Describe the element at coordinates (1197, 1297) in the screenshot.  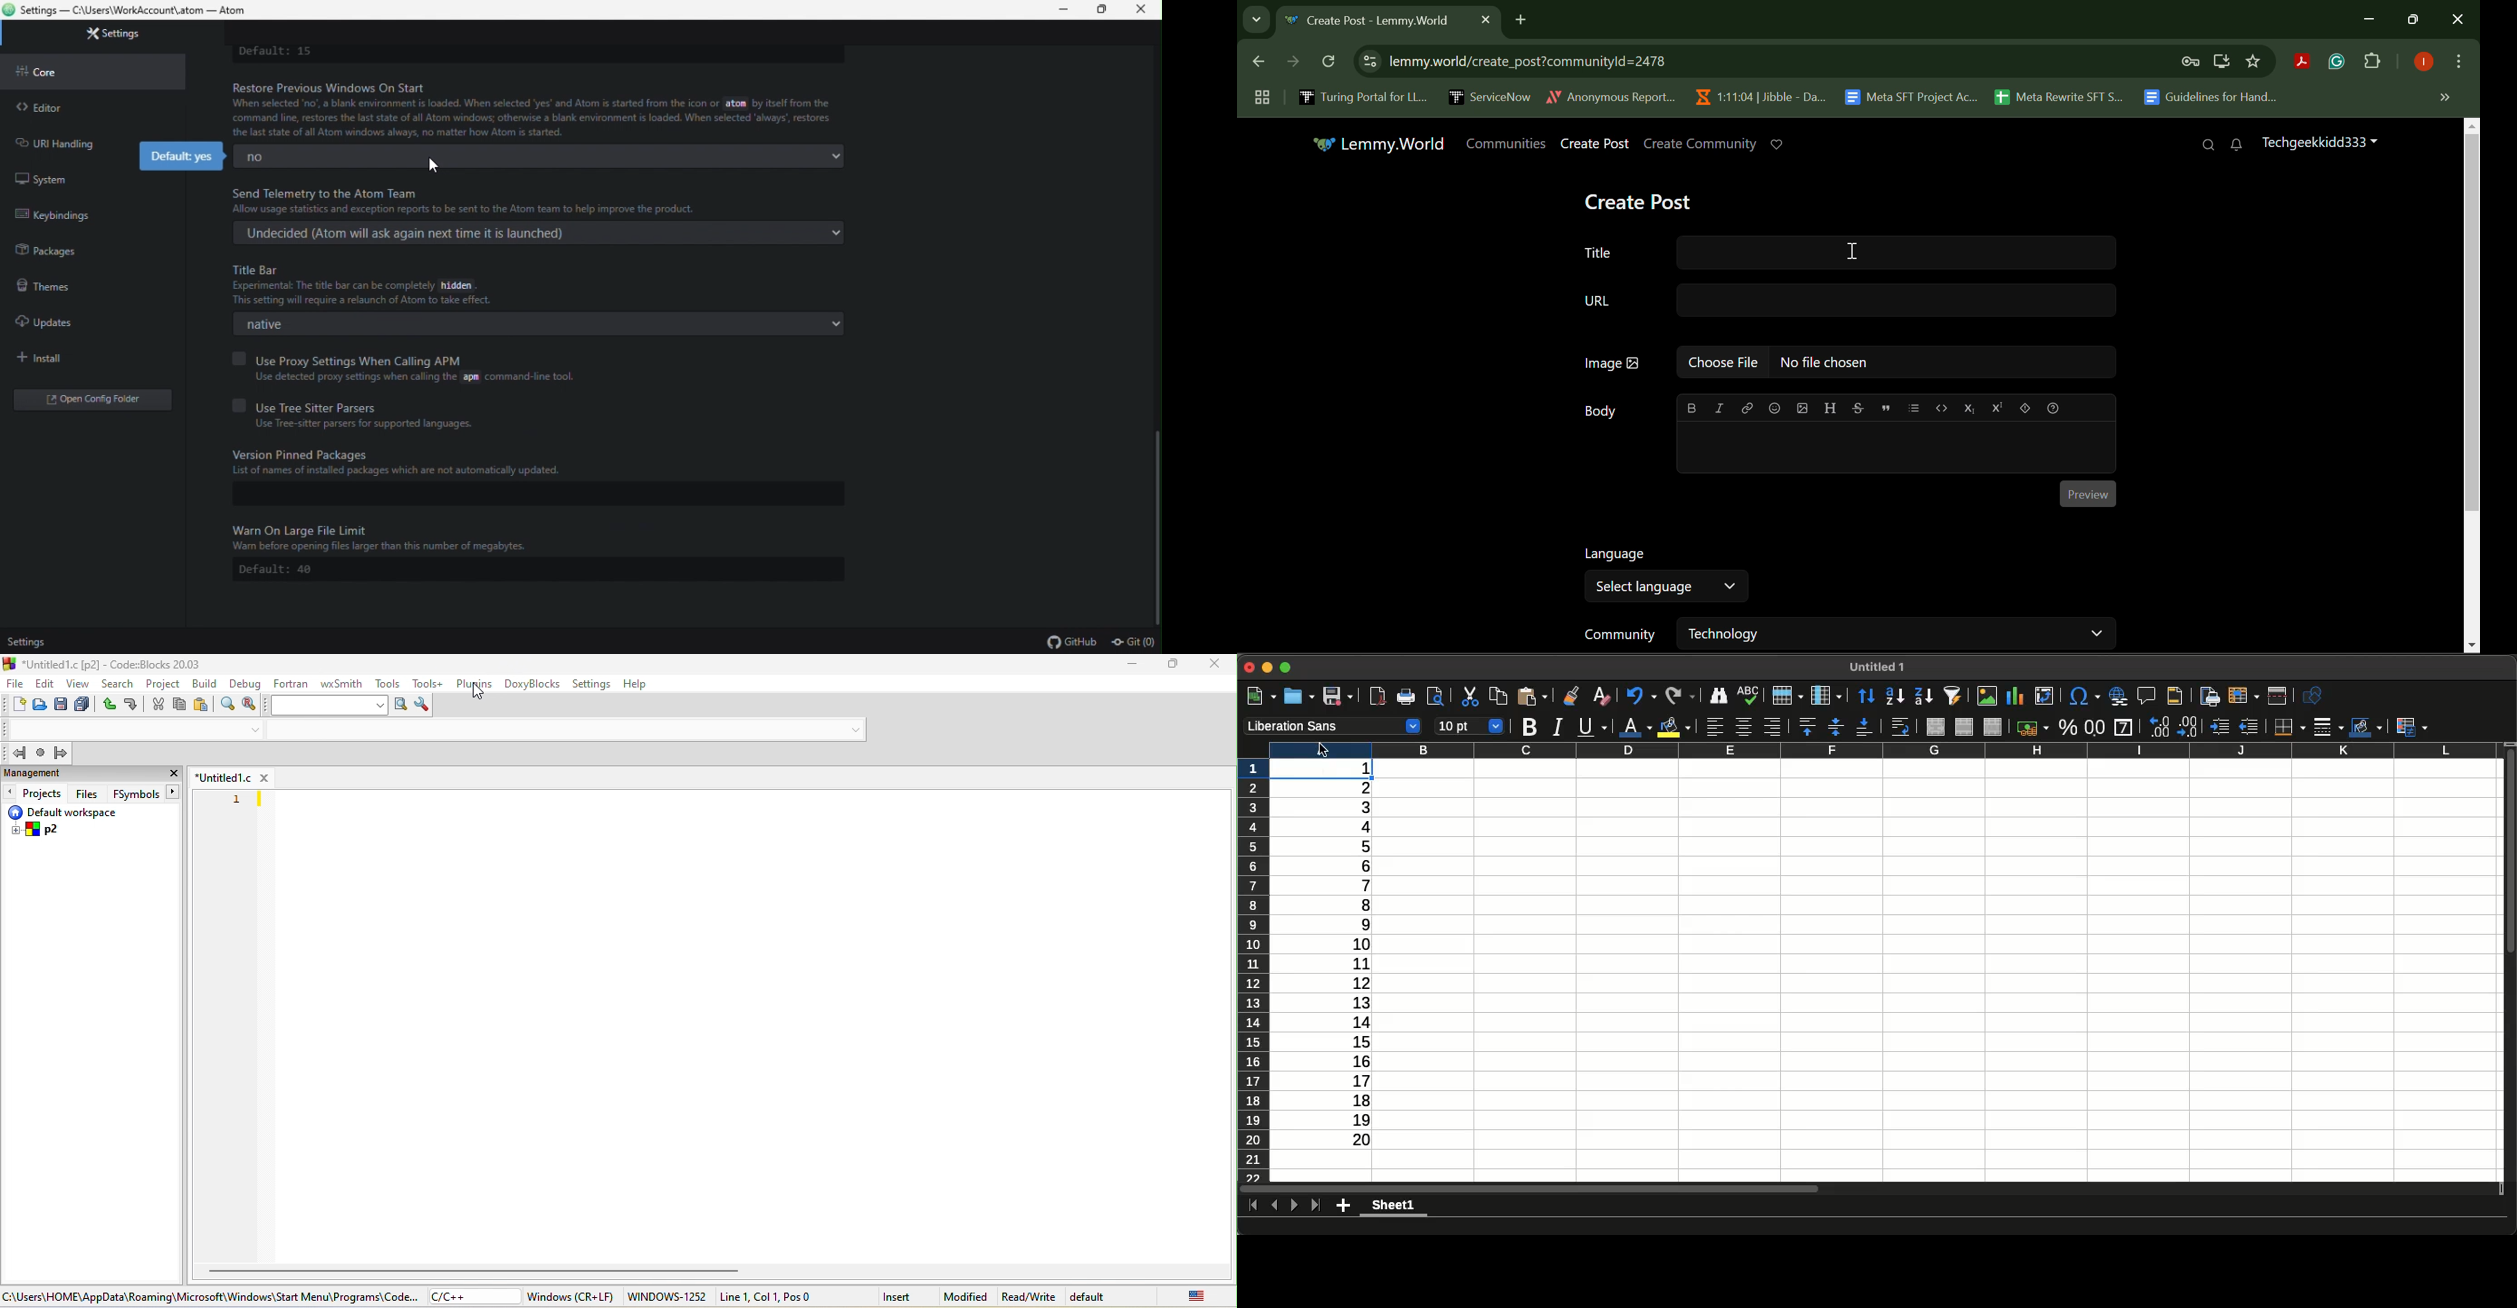
I see `united state` at that location.